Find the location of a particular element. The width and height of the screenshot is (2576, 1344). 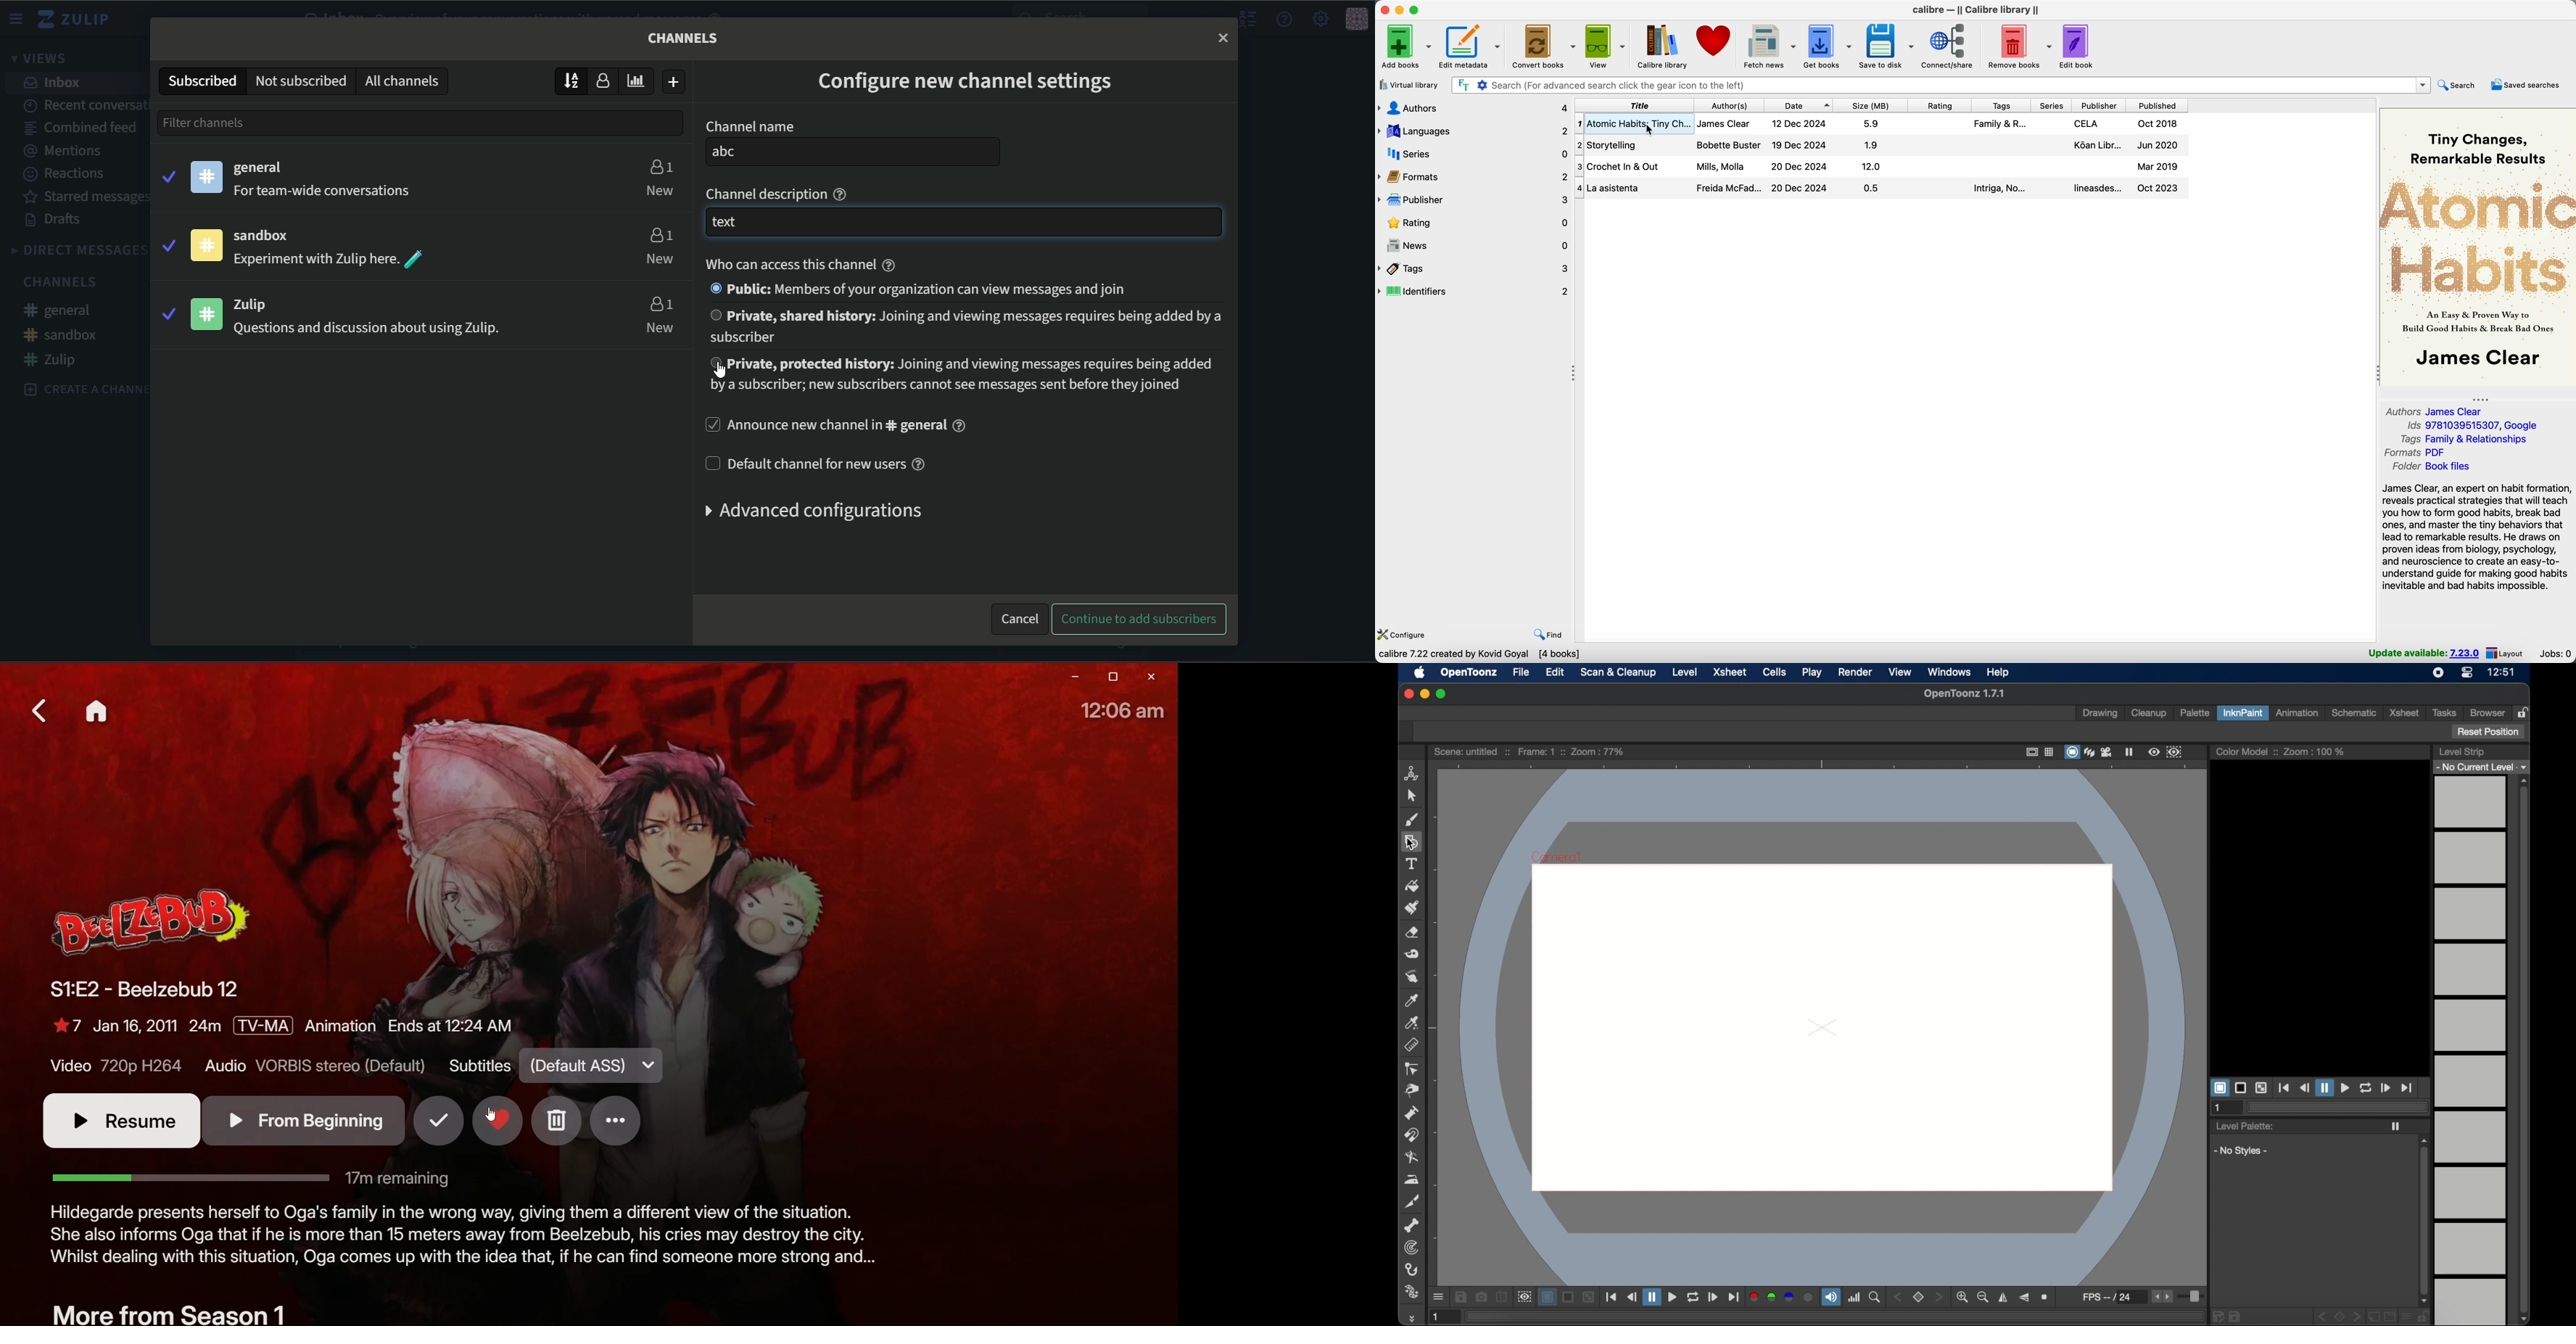

maximize is located at coordinates (1416, 9).